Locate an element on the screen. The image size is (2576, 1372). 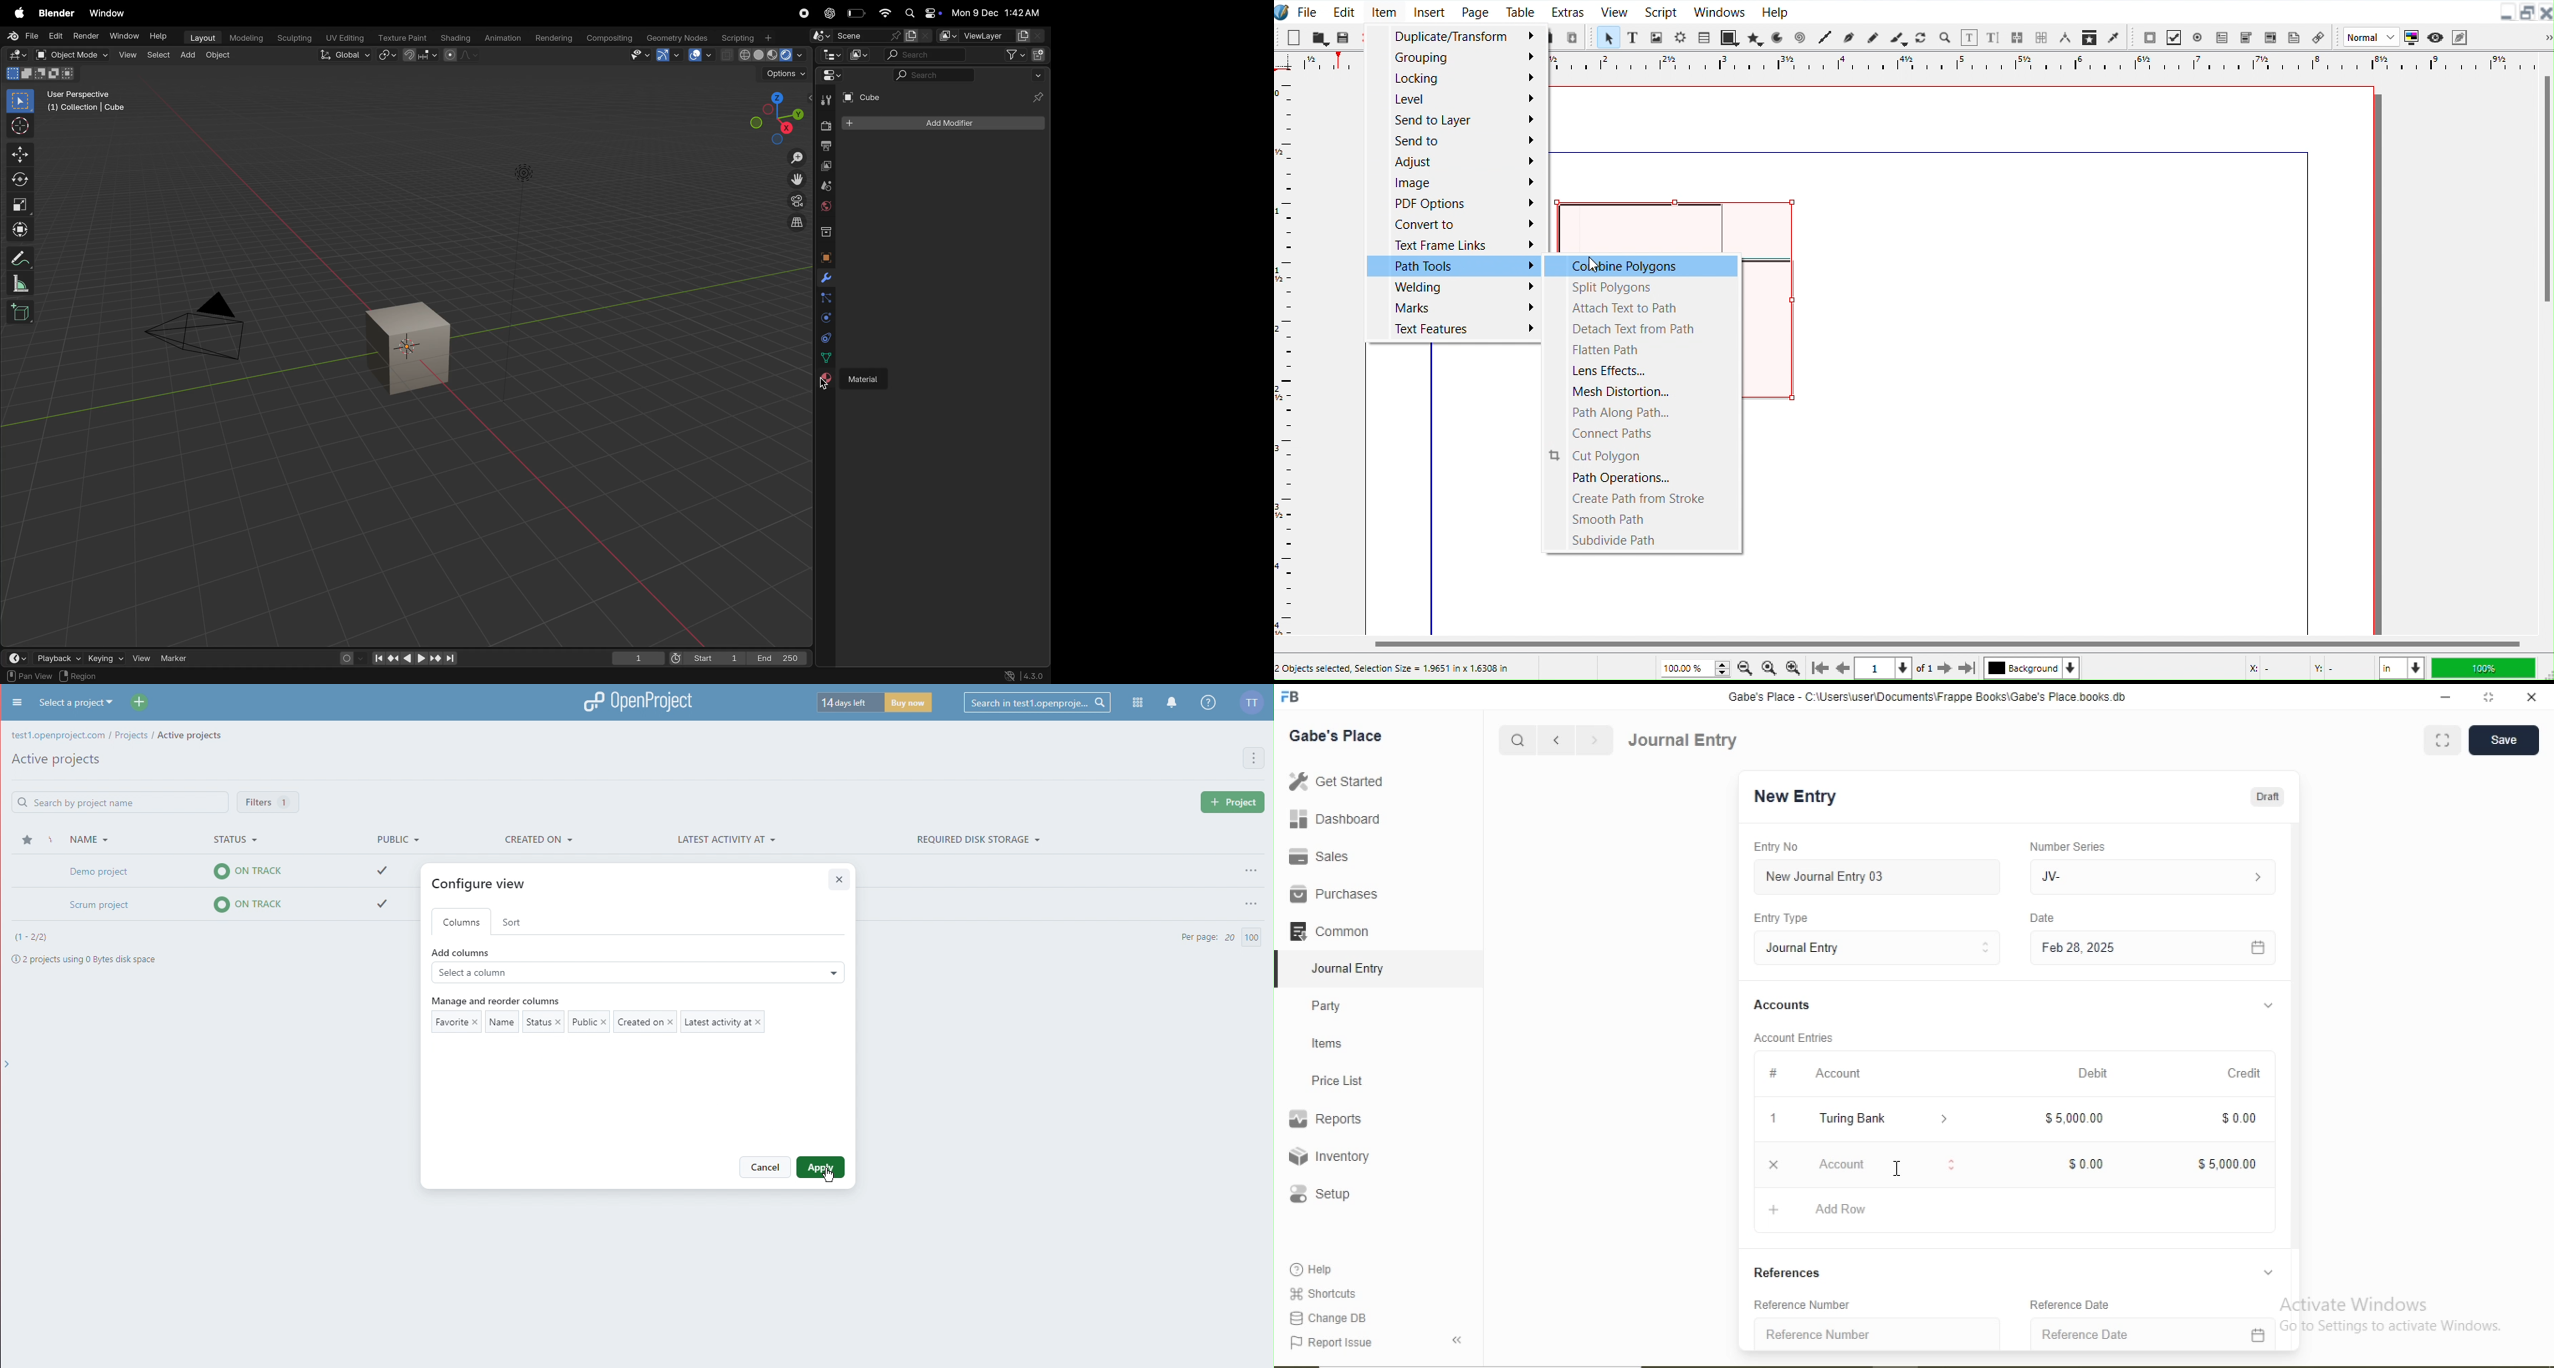
‘Gabe's Place - C:\Users\useriDocuments\Frappe Books\Gabe's Place books db is located at coordinates (1926, 697).